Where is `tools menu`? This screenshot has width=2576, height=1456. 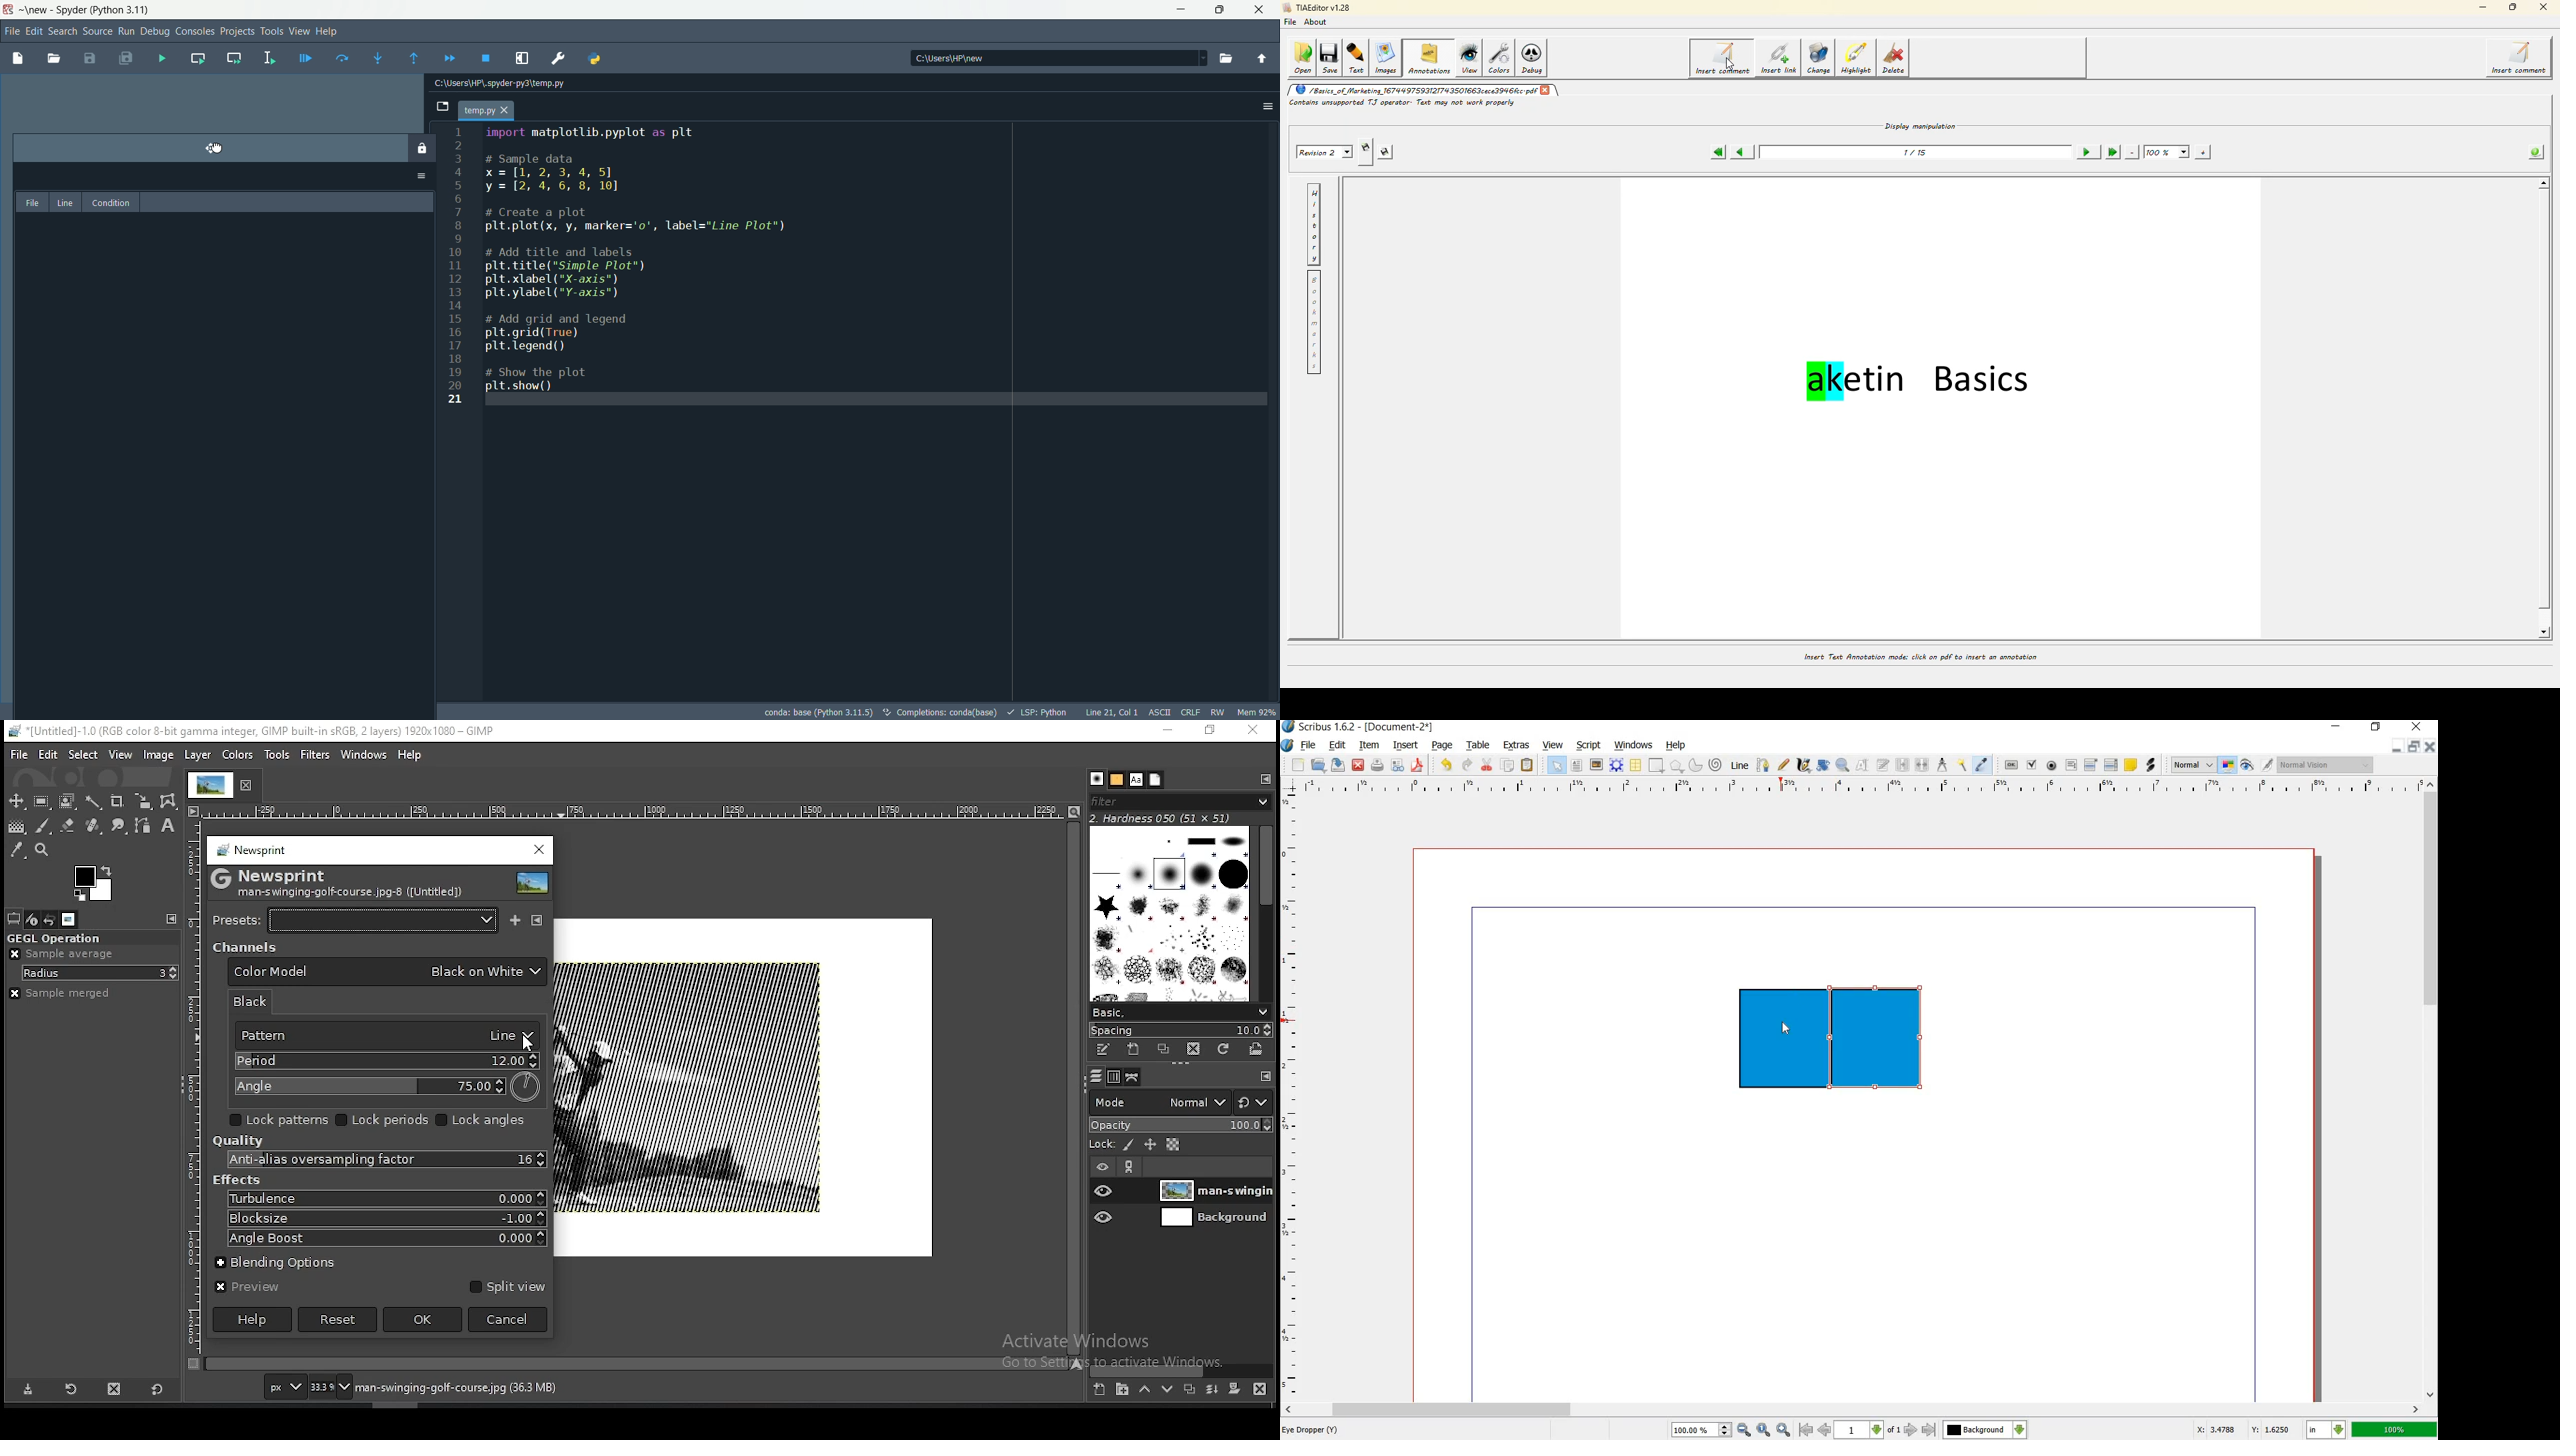
tools menu is located at coordinates (270, 31).